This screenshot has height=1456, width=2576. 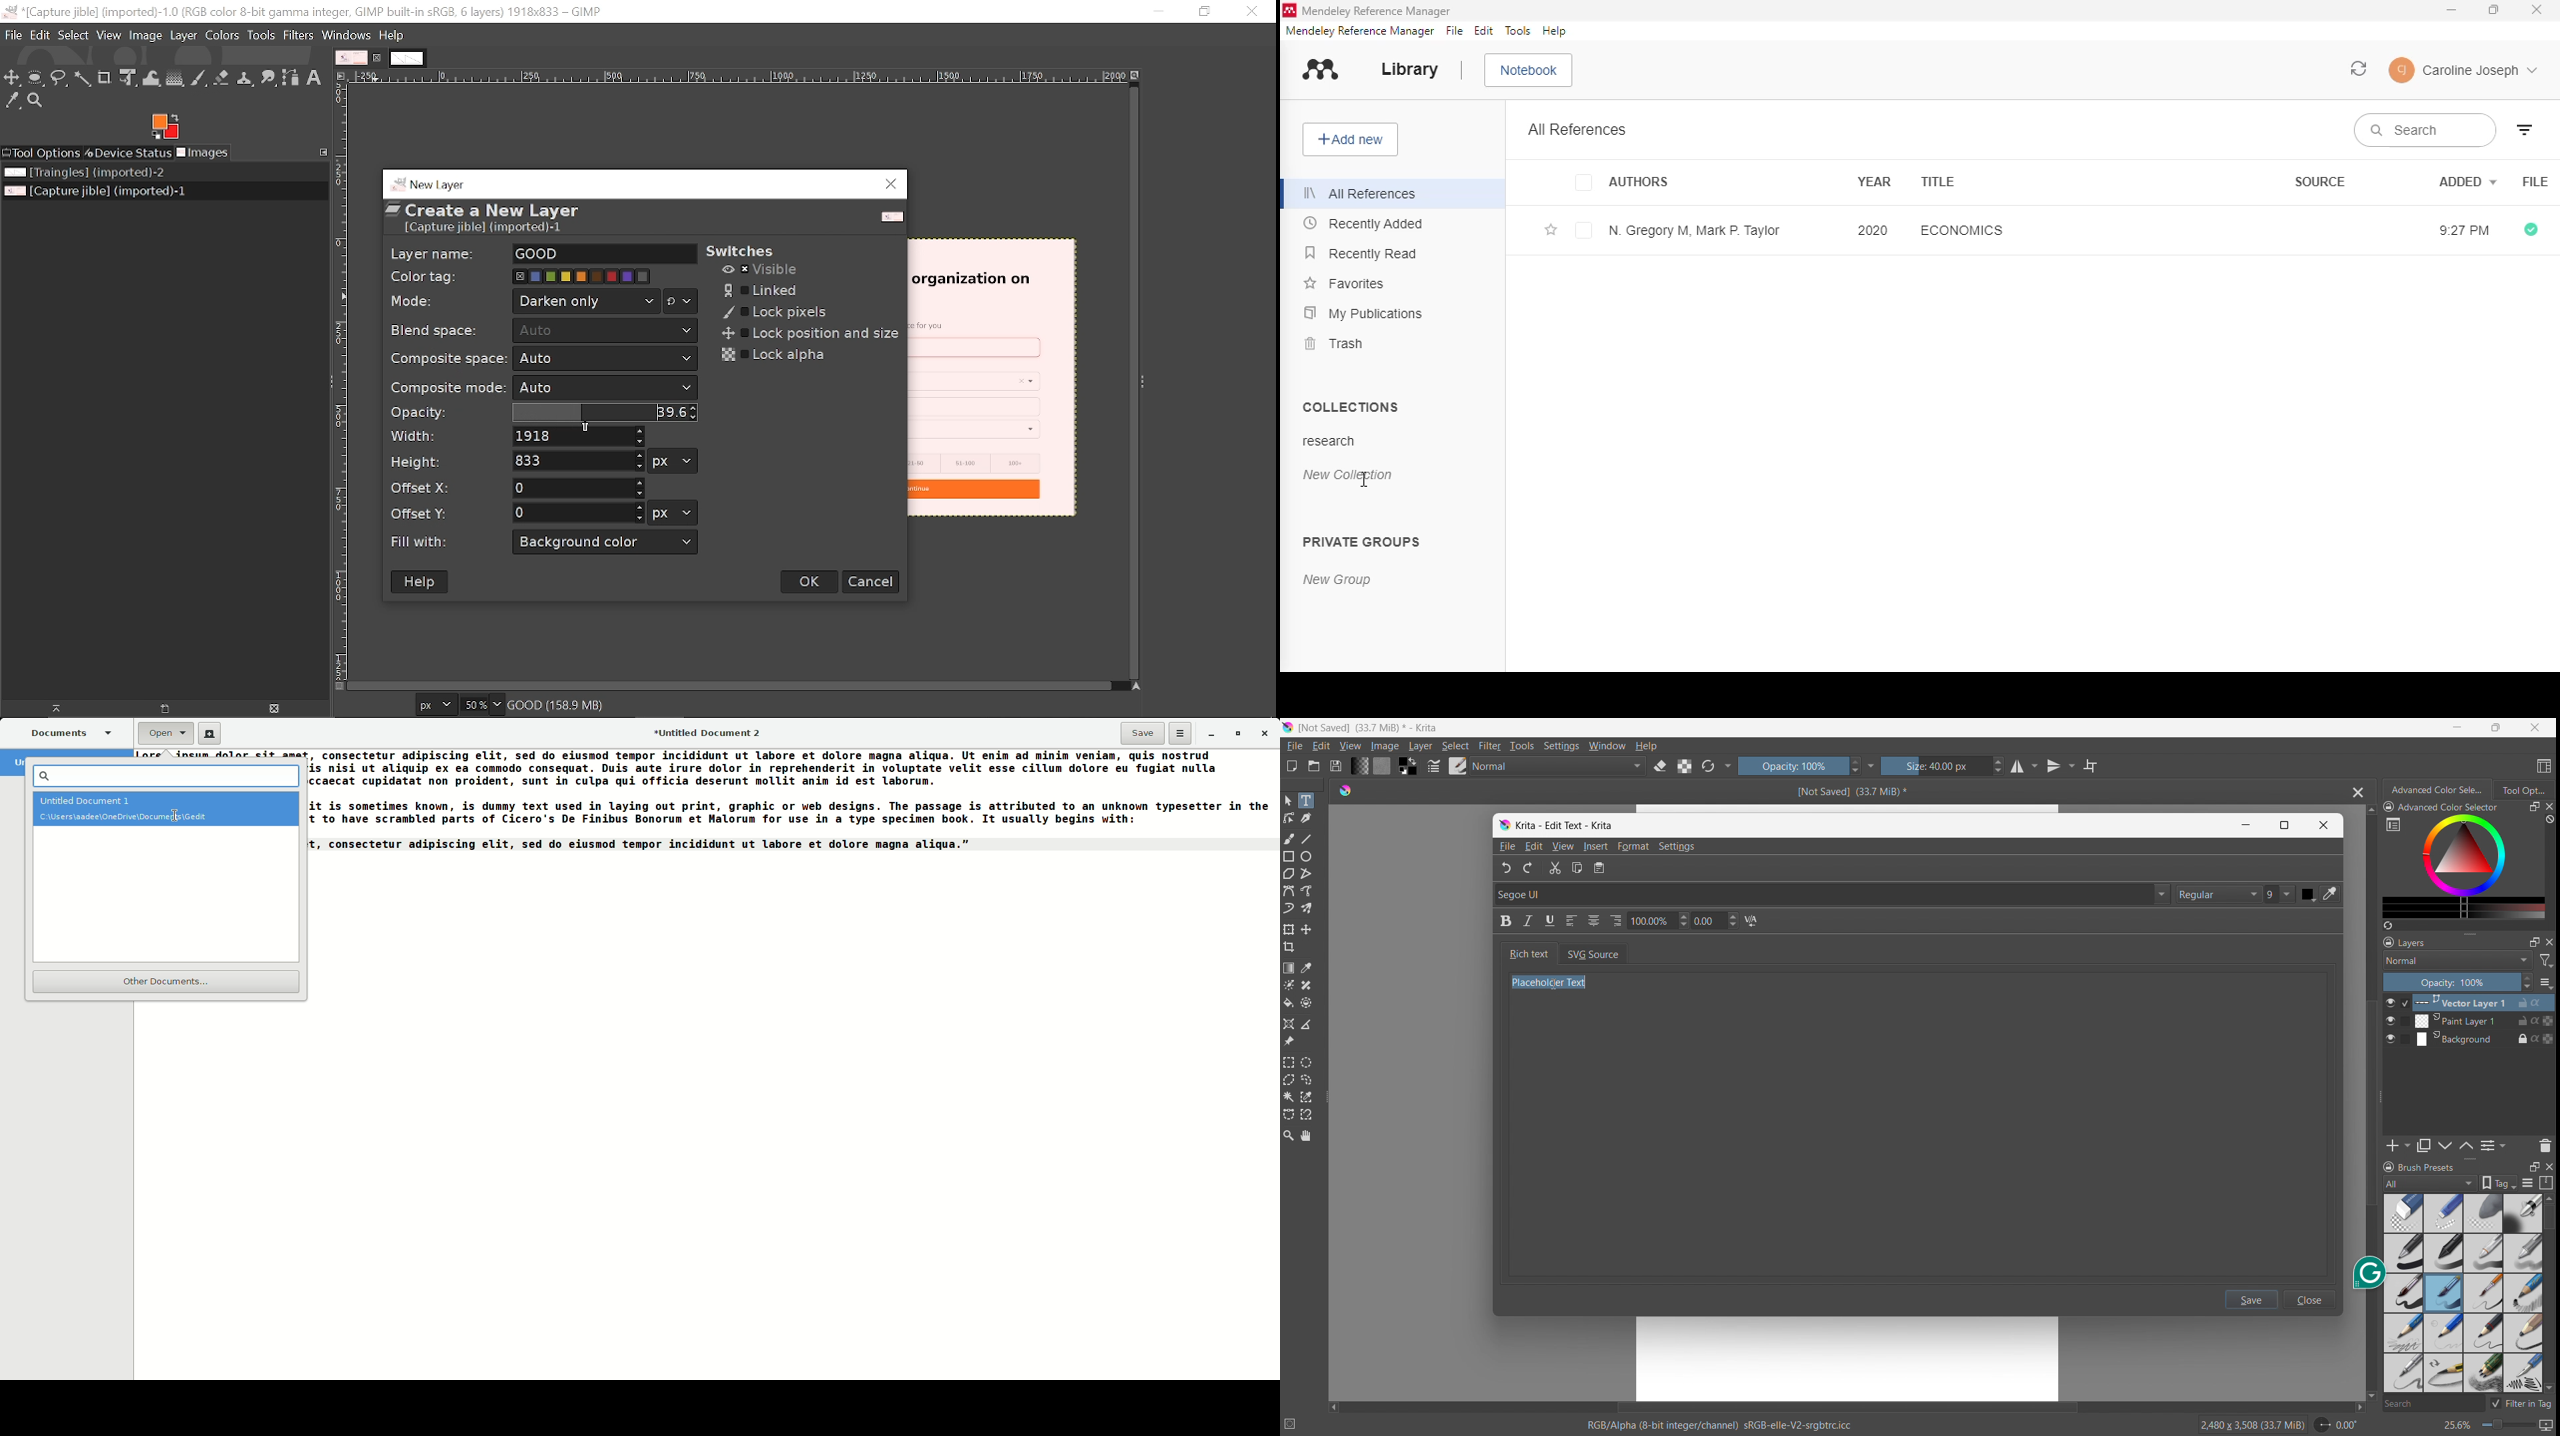 What do you see at coordinates (346, 35) in the screenshot?
I see `windows` at bounding box center [346, 35].